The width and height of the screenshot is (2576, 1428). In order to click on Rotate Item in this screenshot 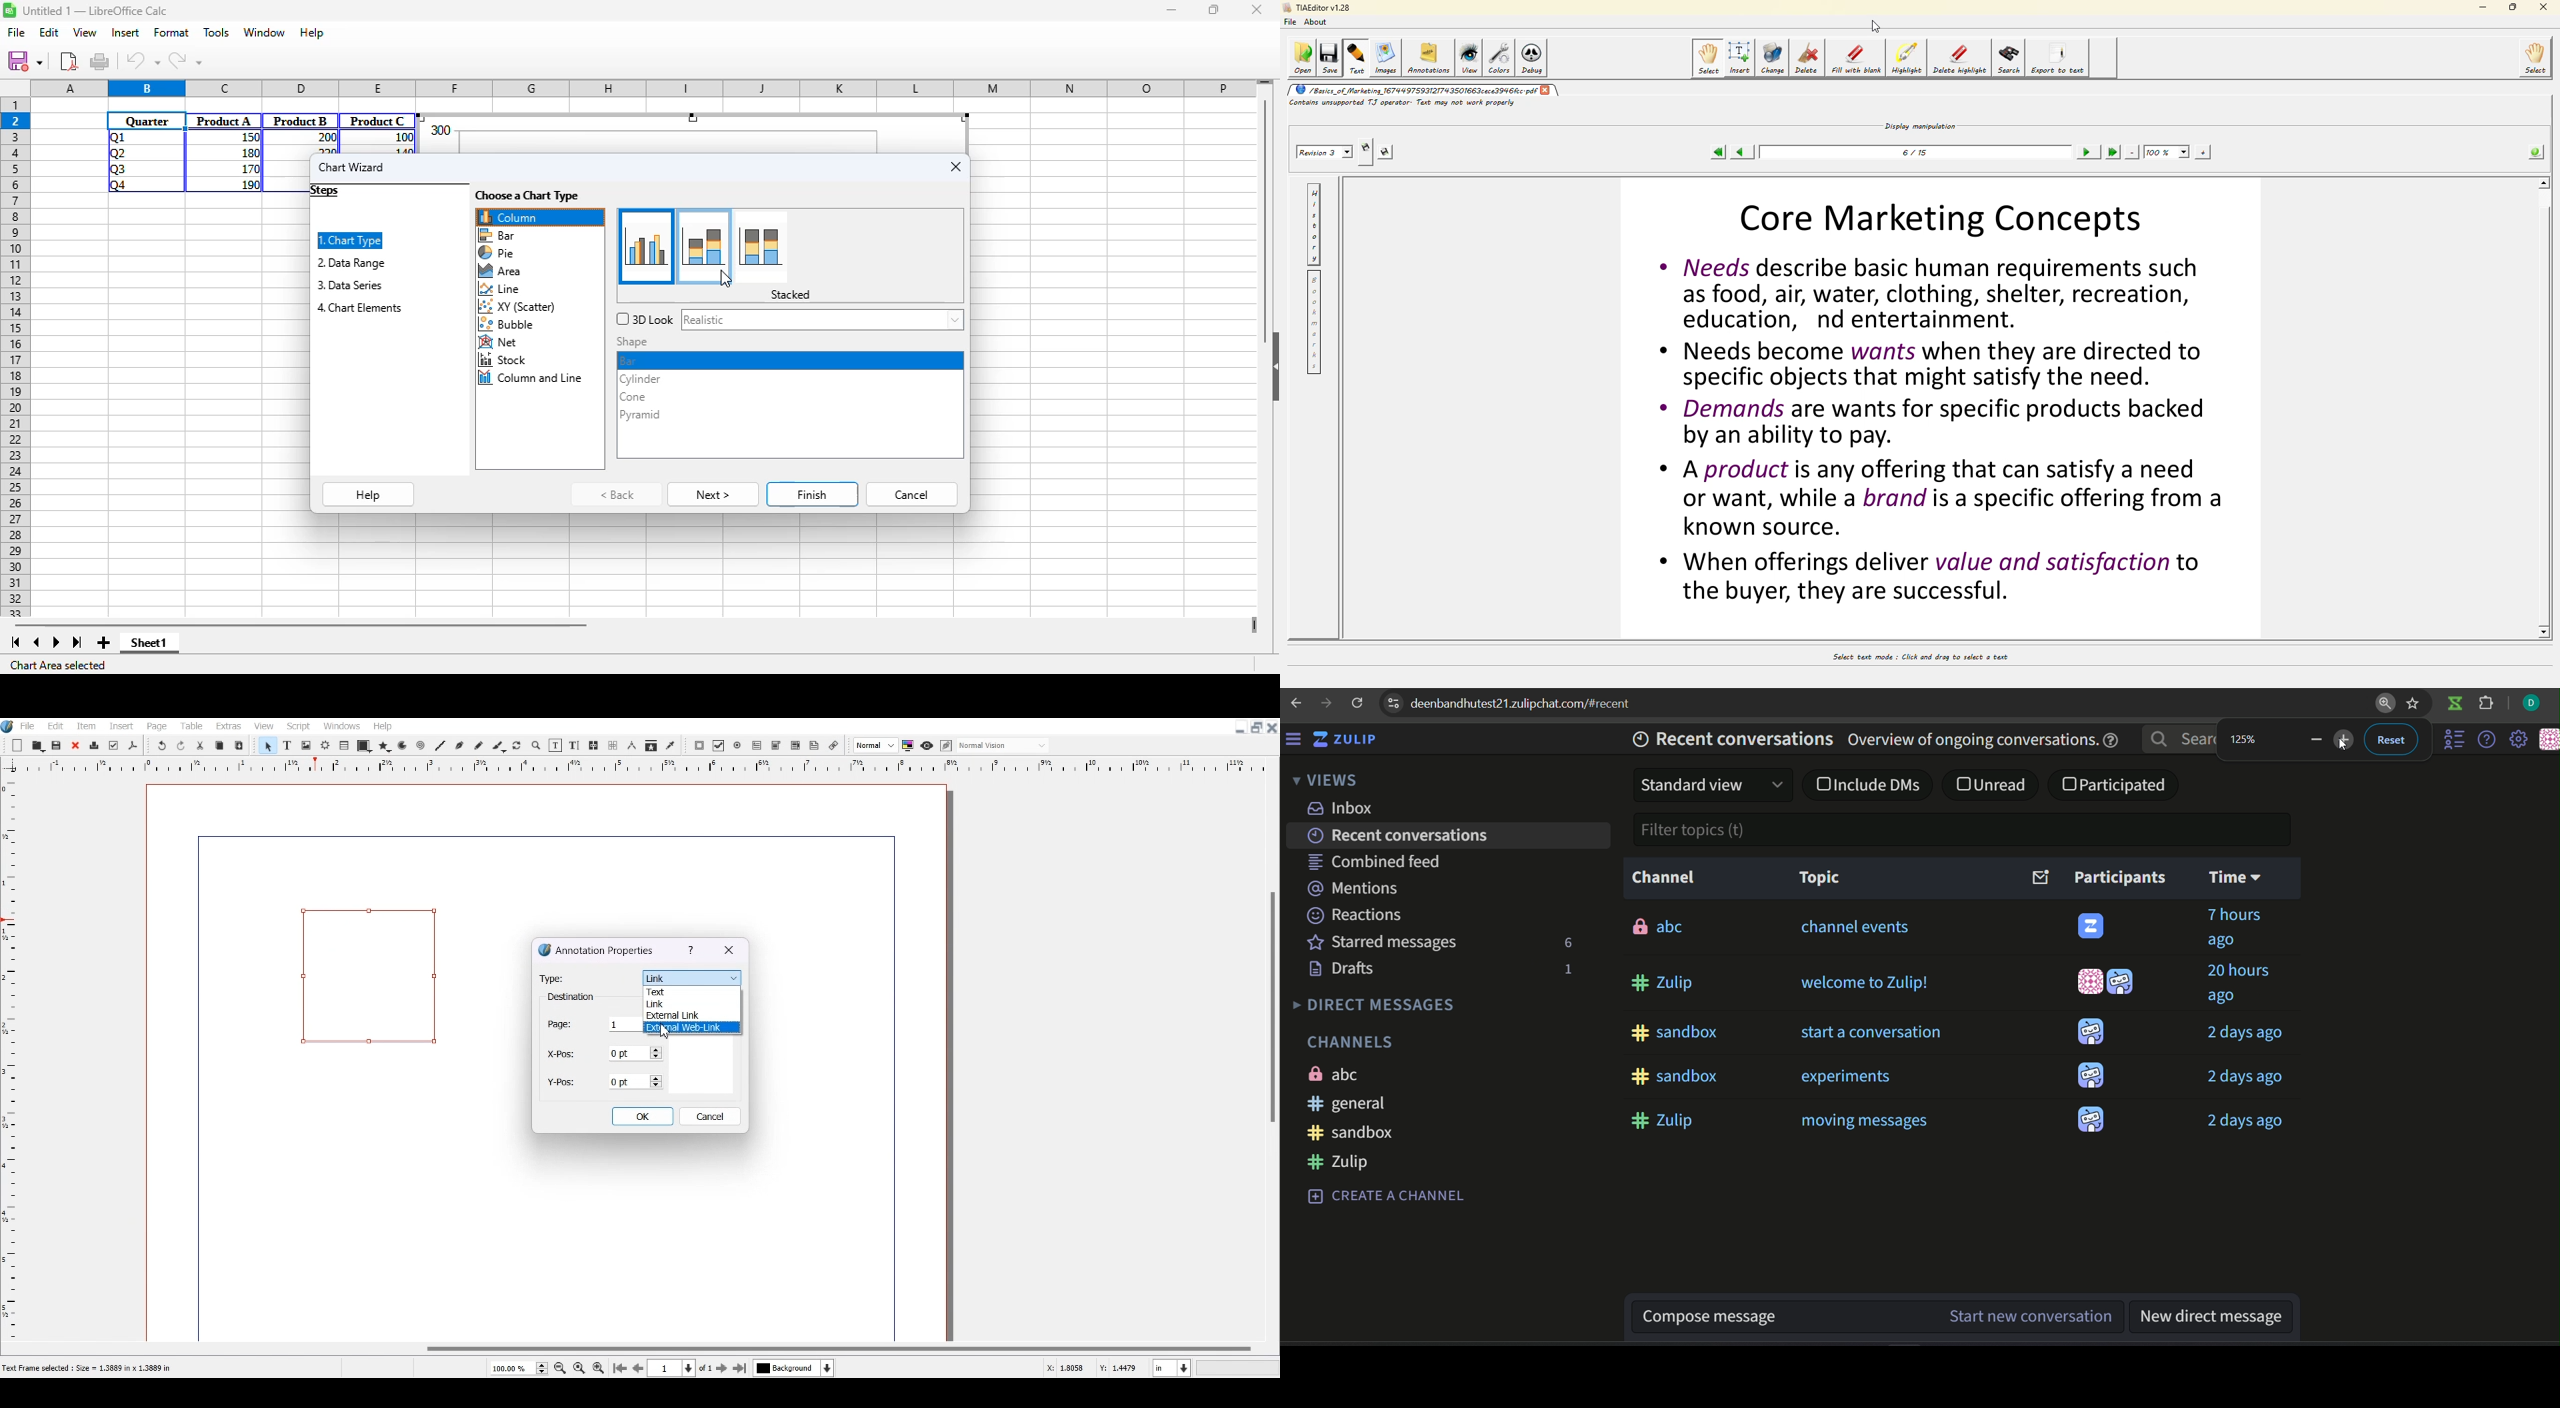, I will do `click(518, 746)`.